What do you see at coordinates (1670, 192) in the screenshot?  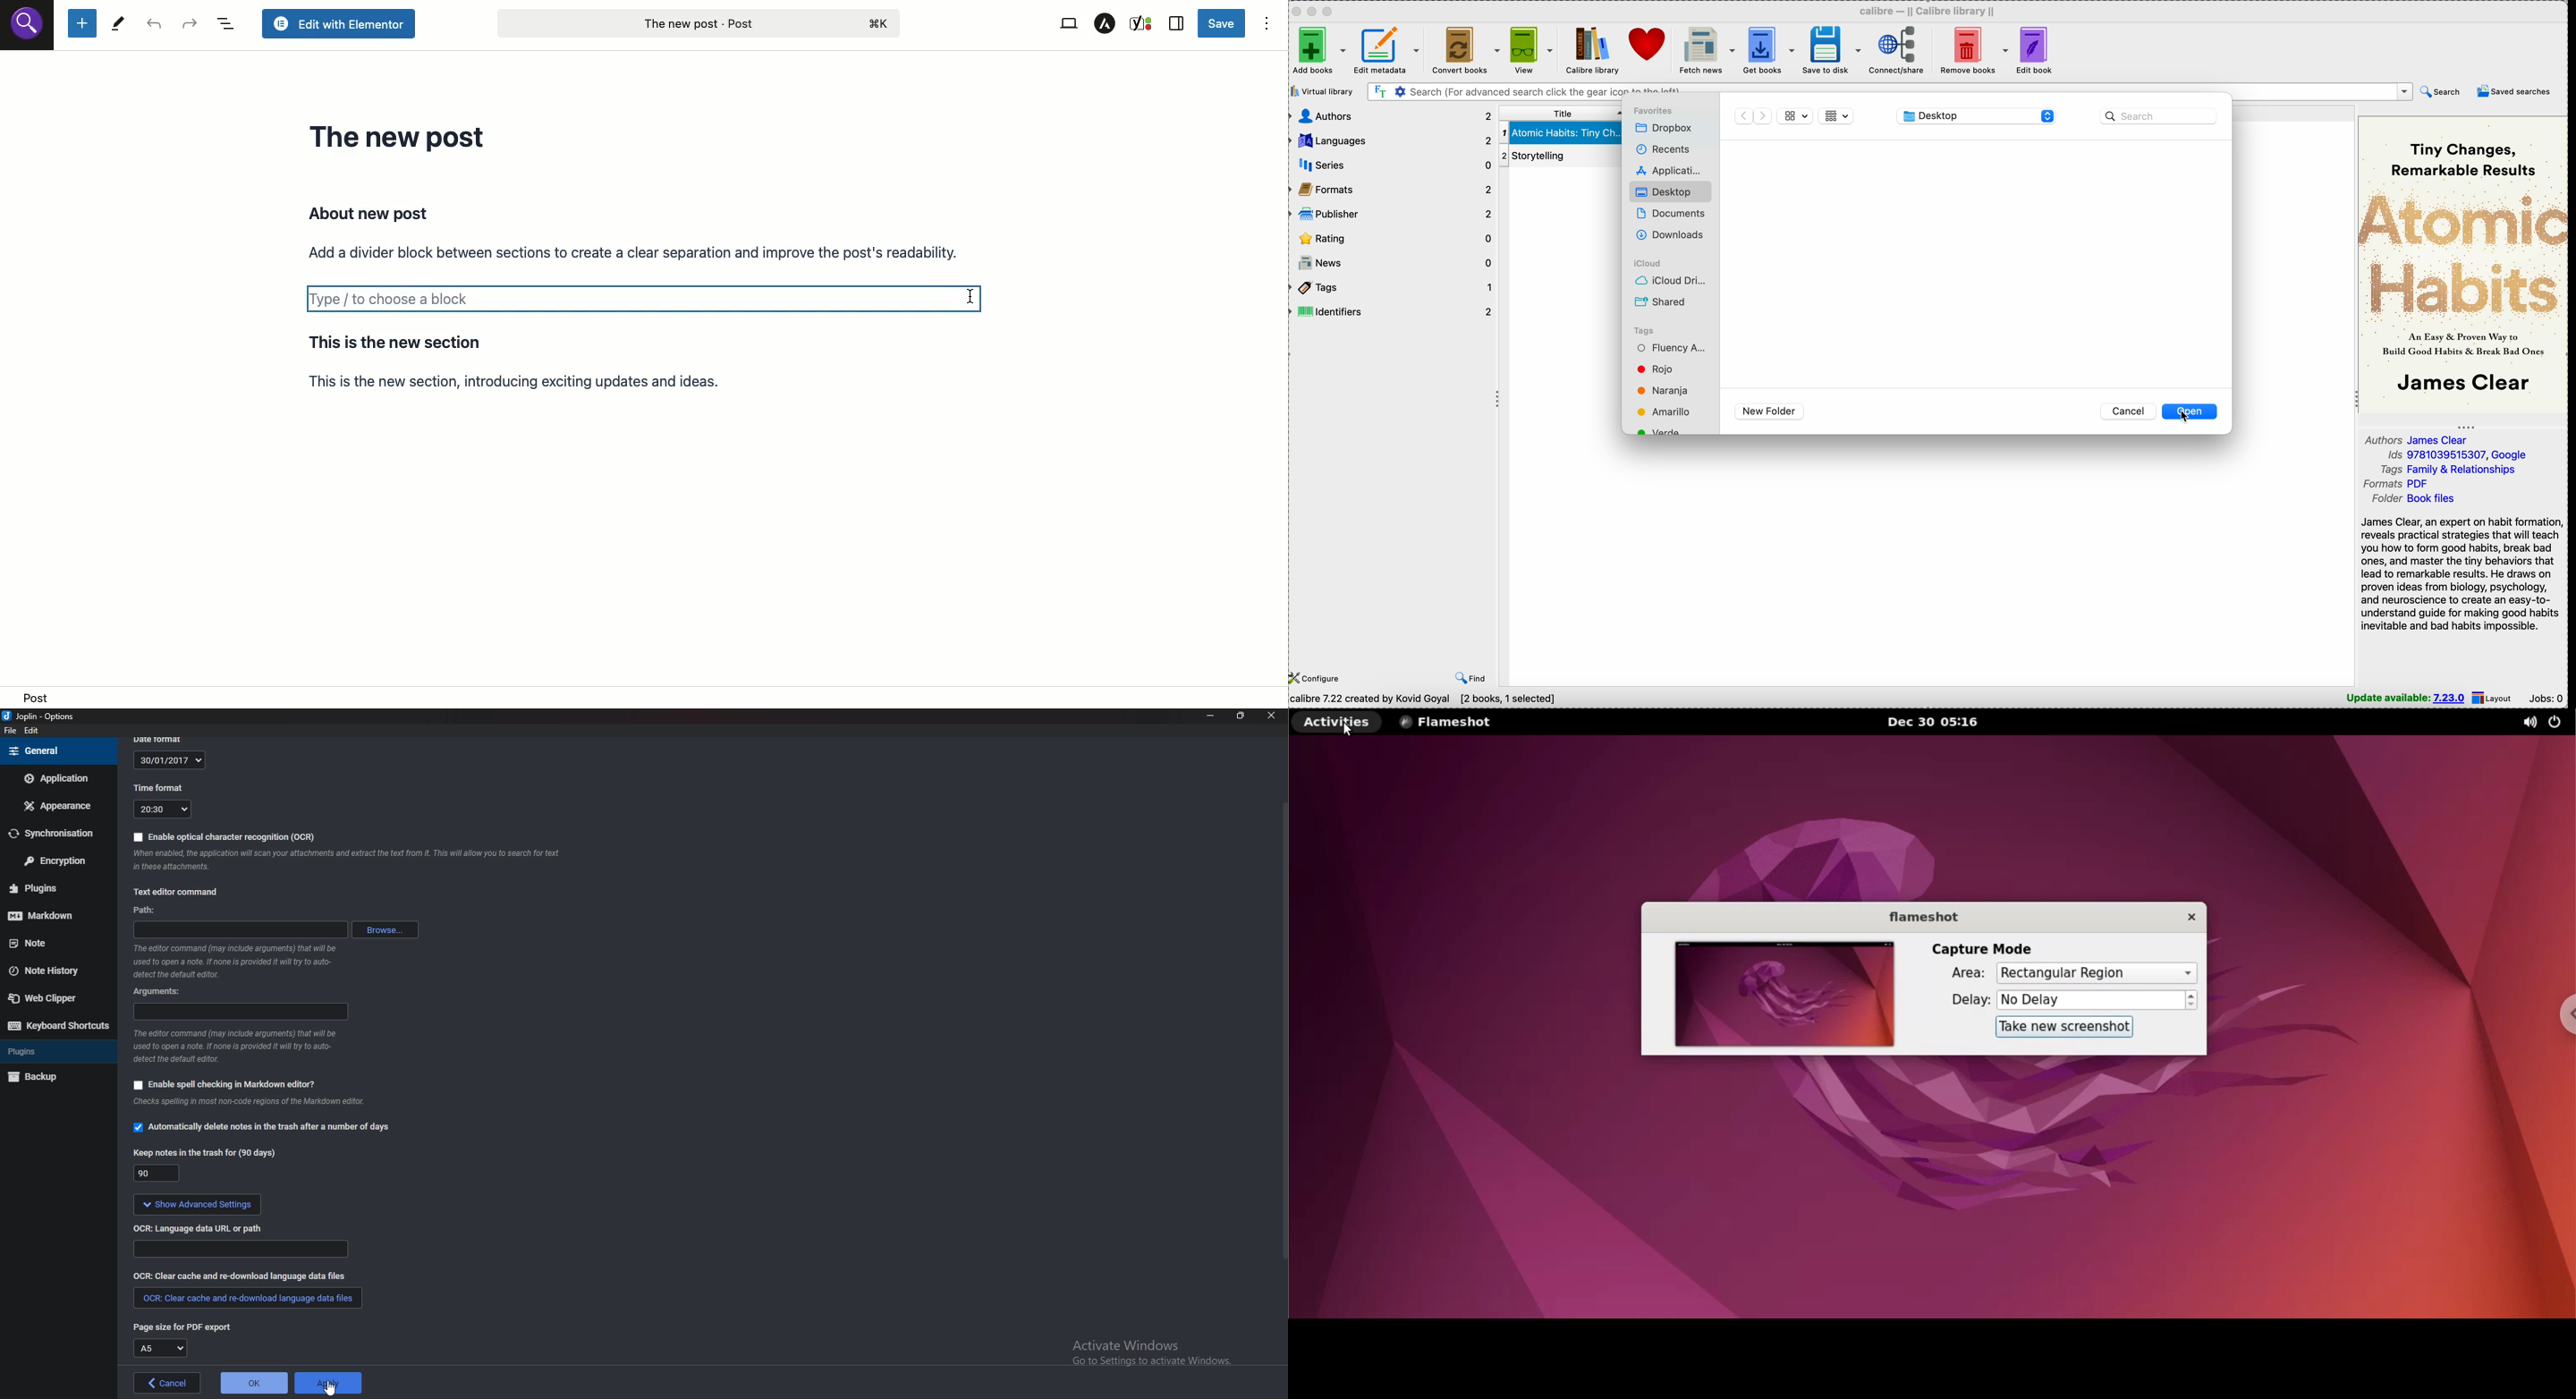 I see `Desktop` at bounding box center [1670, 192].